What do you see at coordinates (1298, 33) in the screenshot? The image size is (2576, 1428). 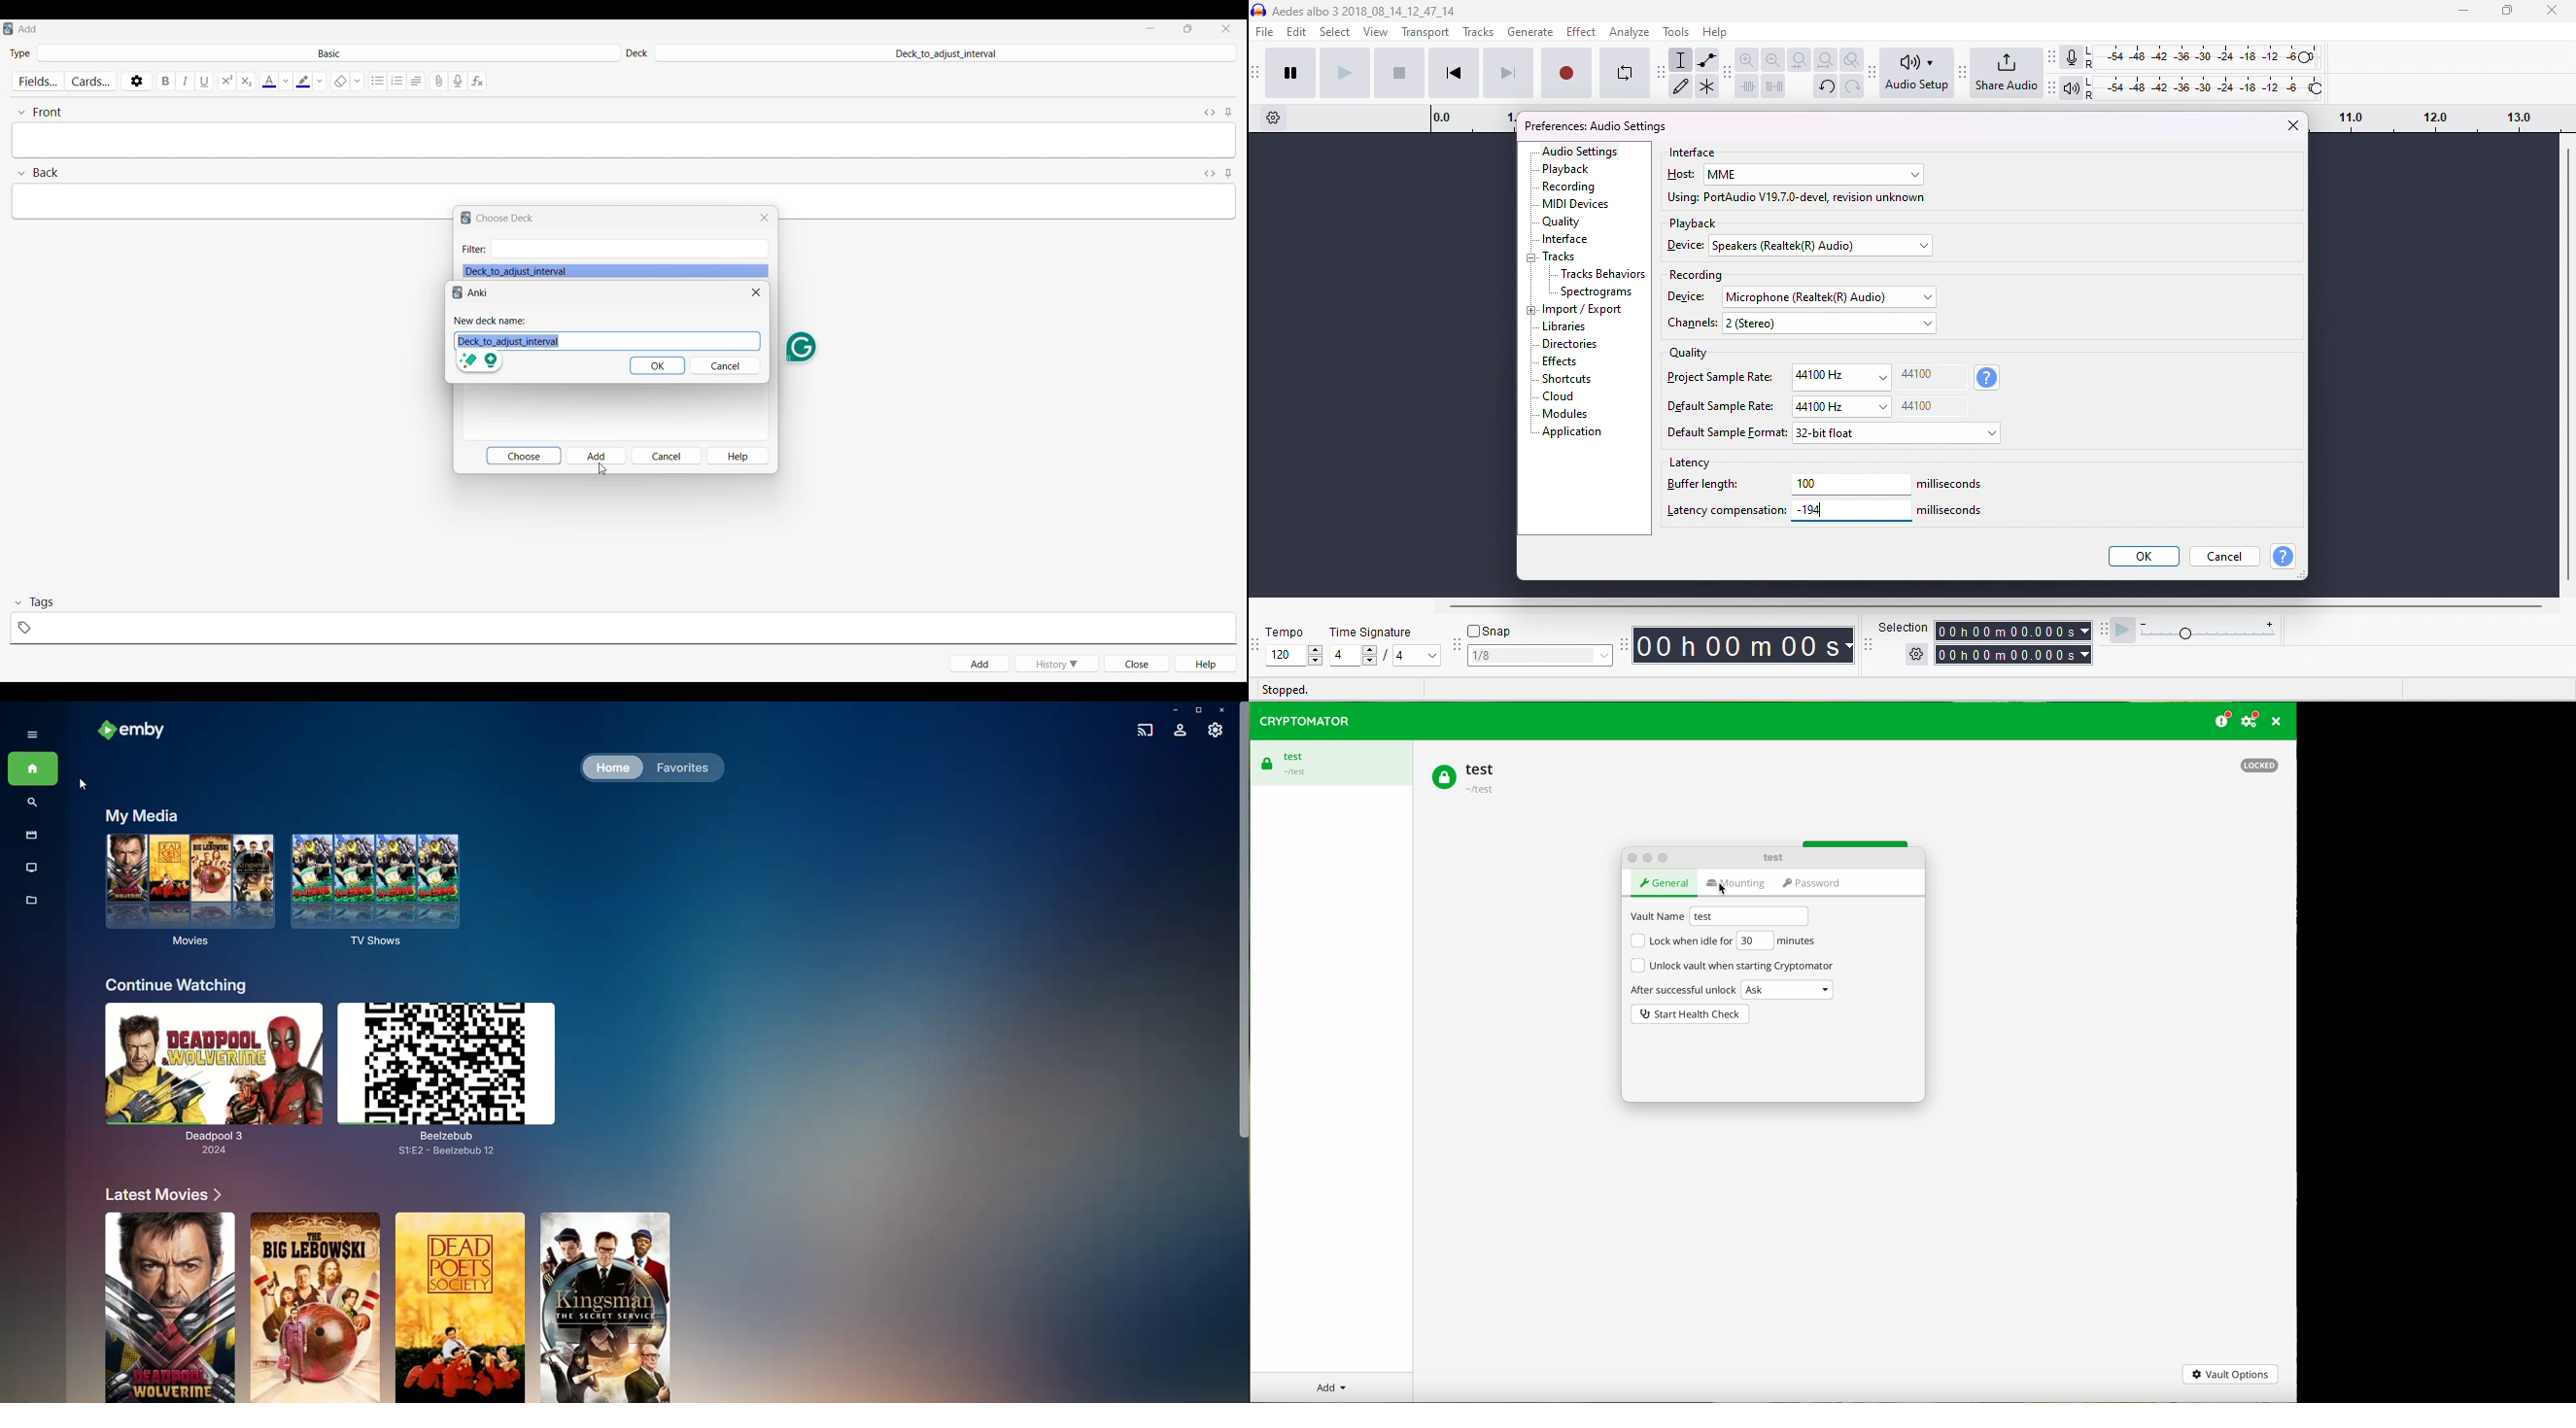 I see `edit` at bounding box center [1298, 33].